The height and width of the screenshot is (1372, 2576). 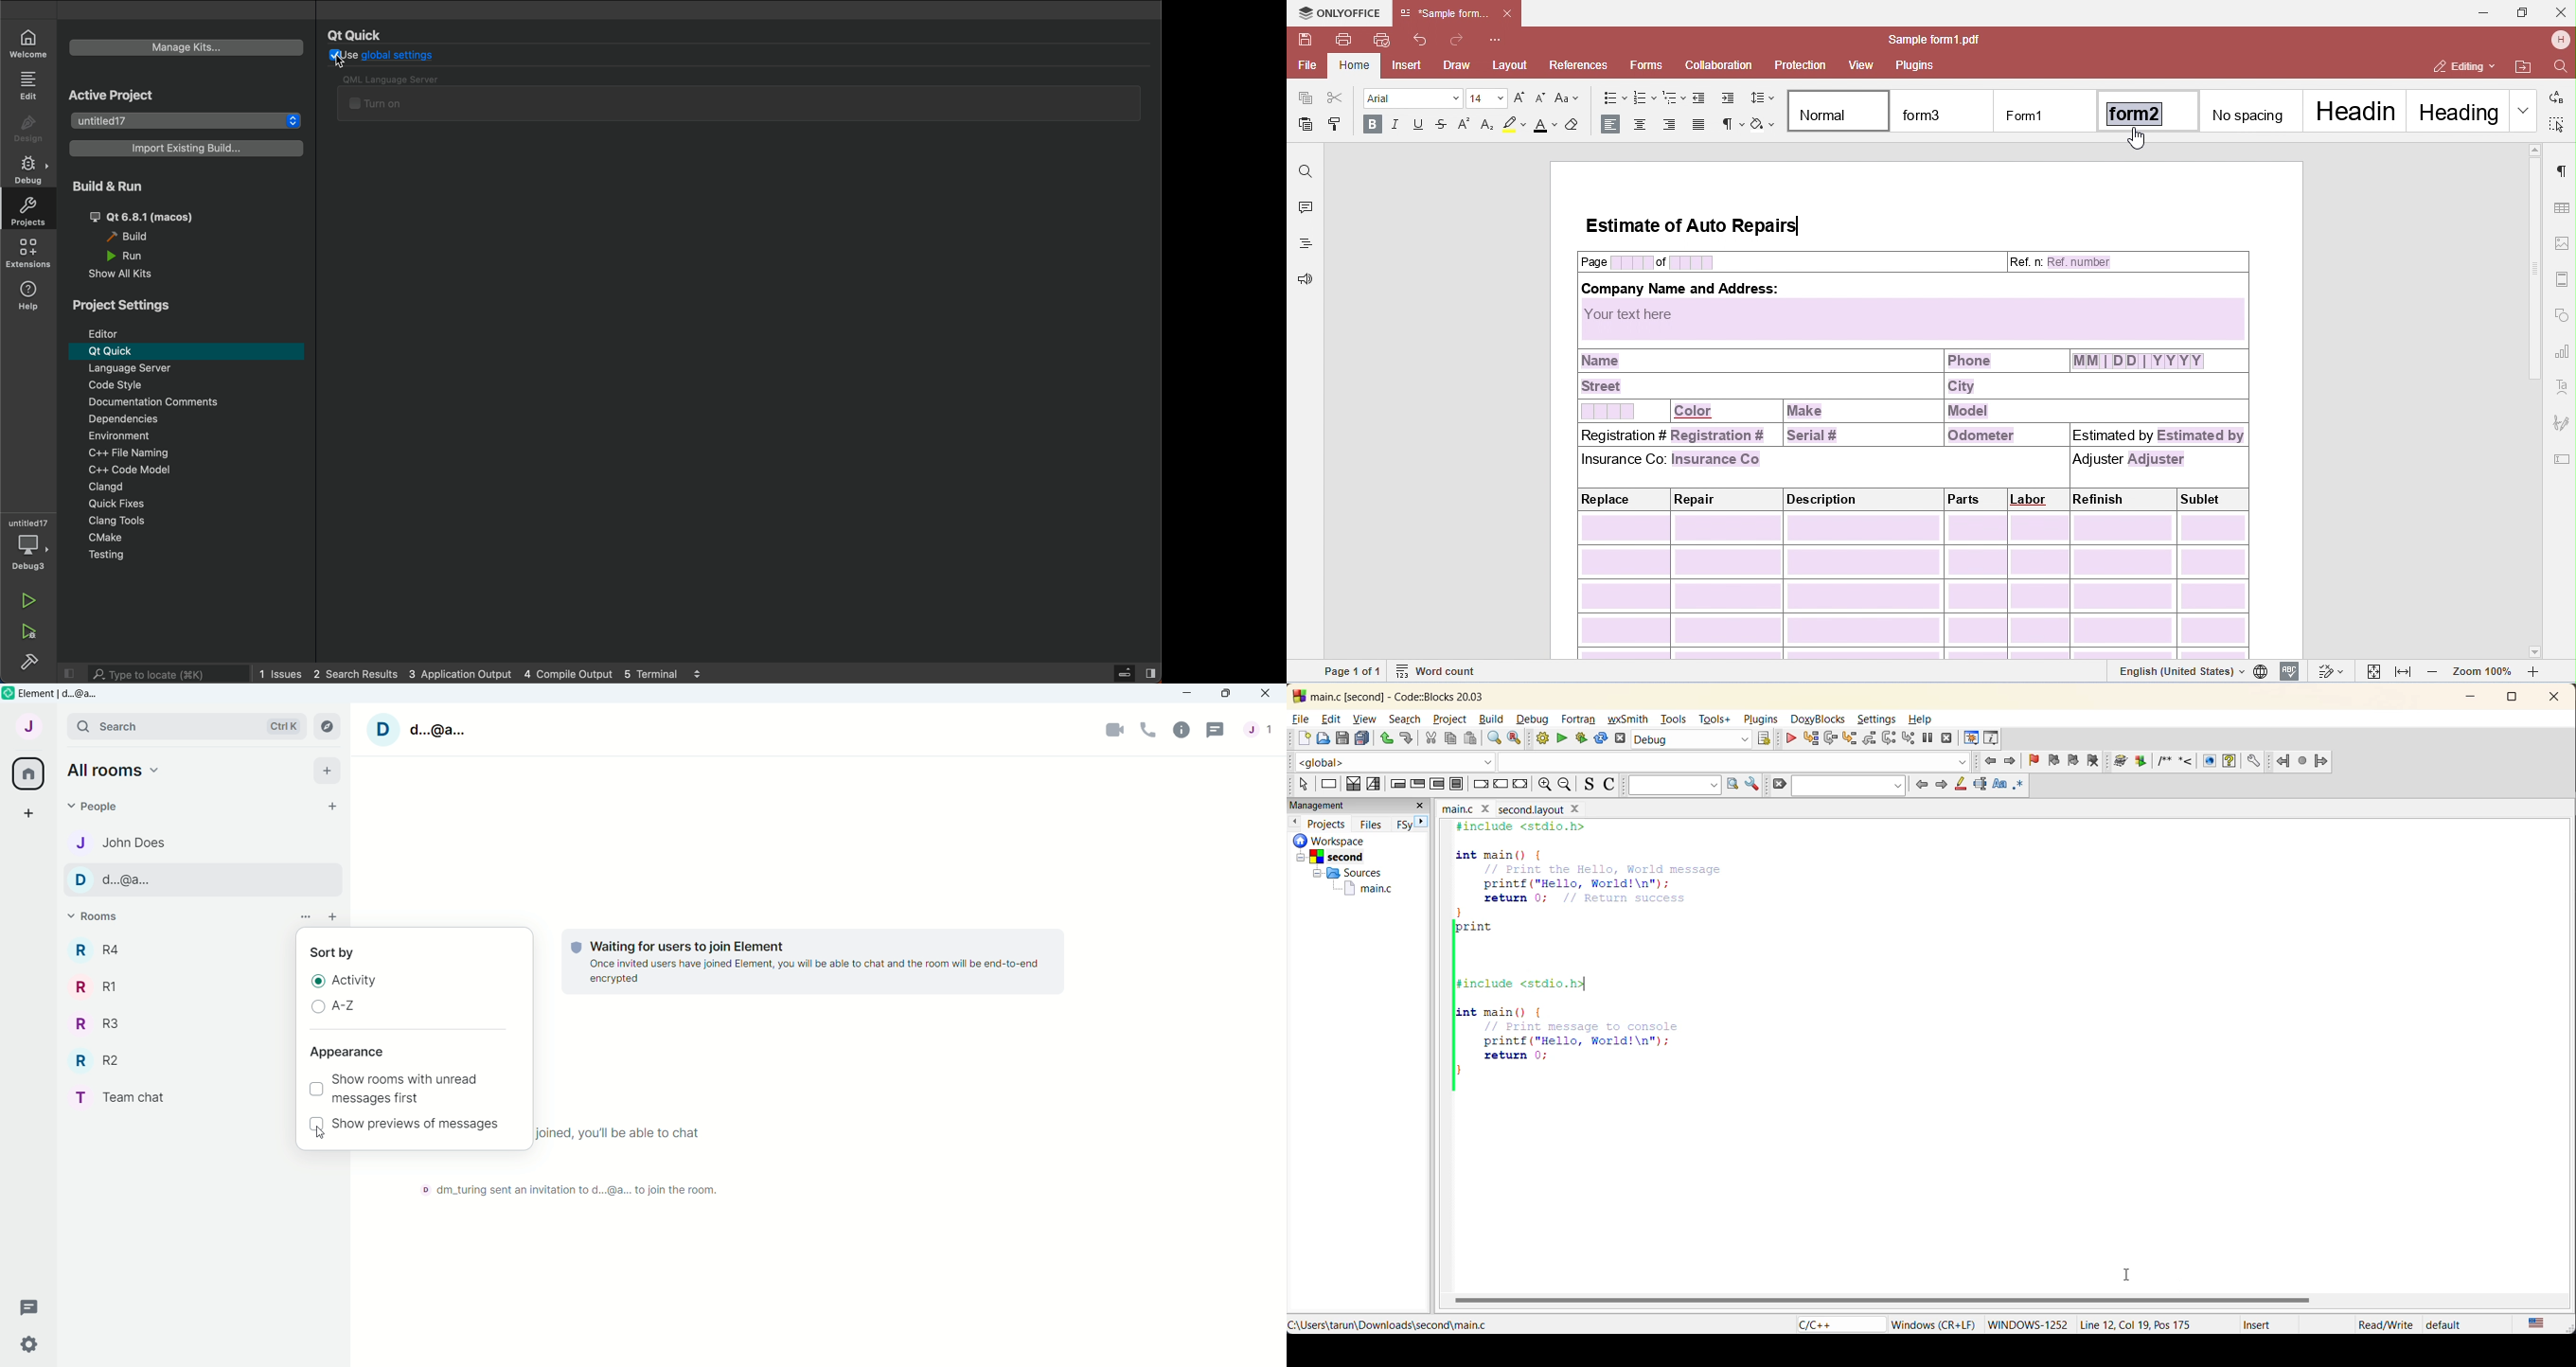 I want to click on Start chat, so click(x=333, y=805).